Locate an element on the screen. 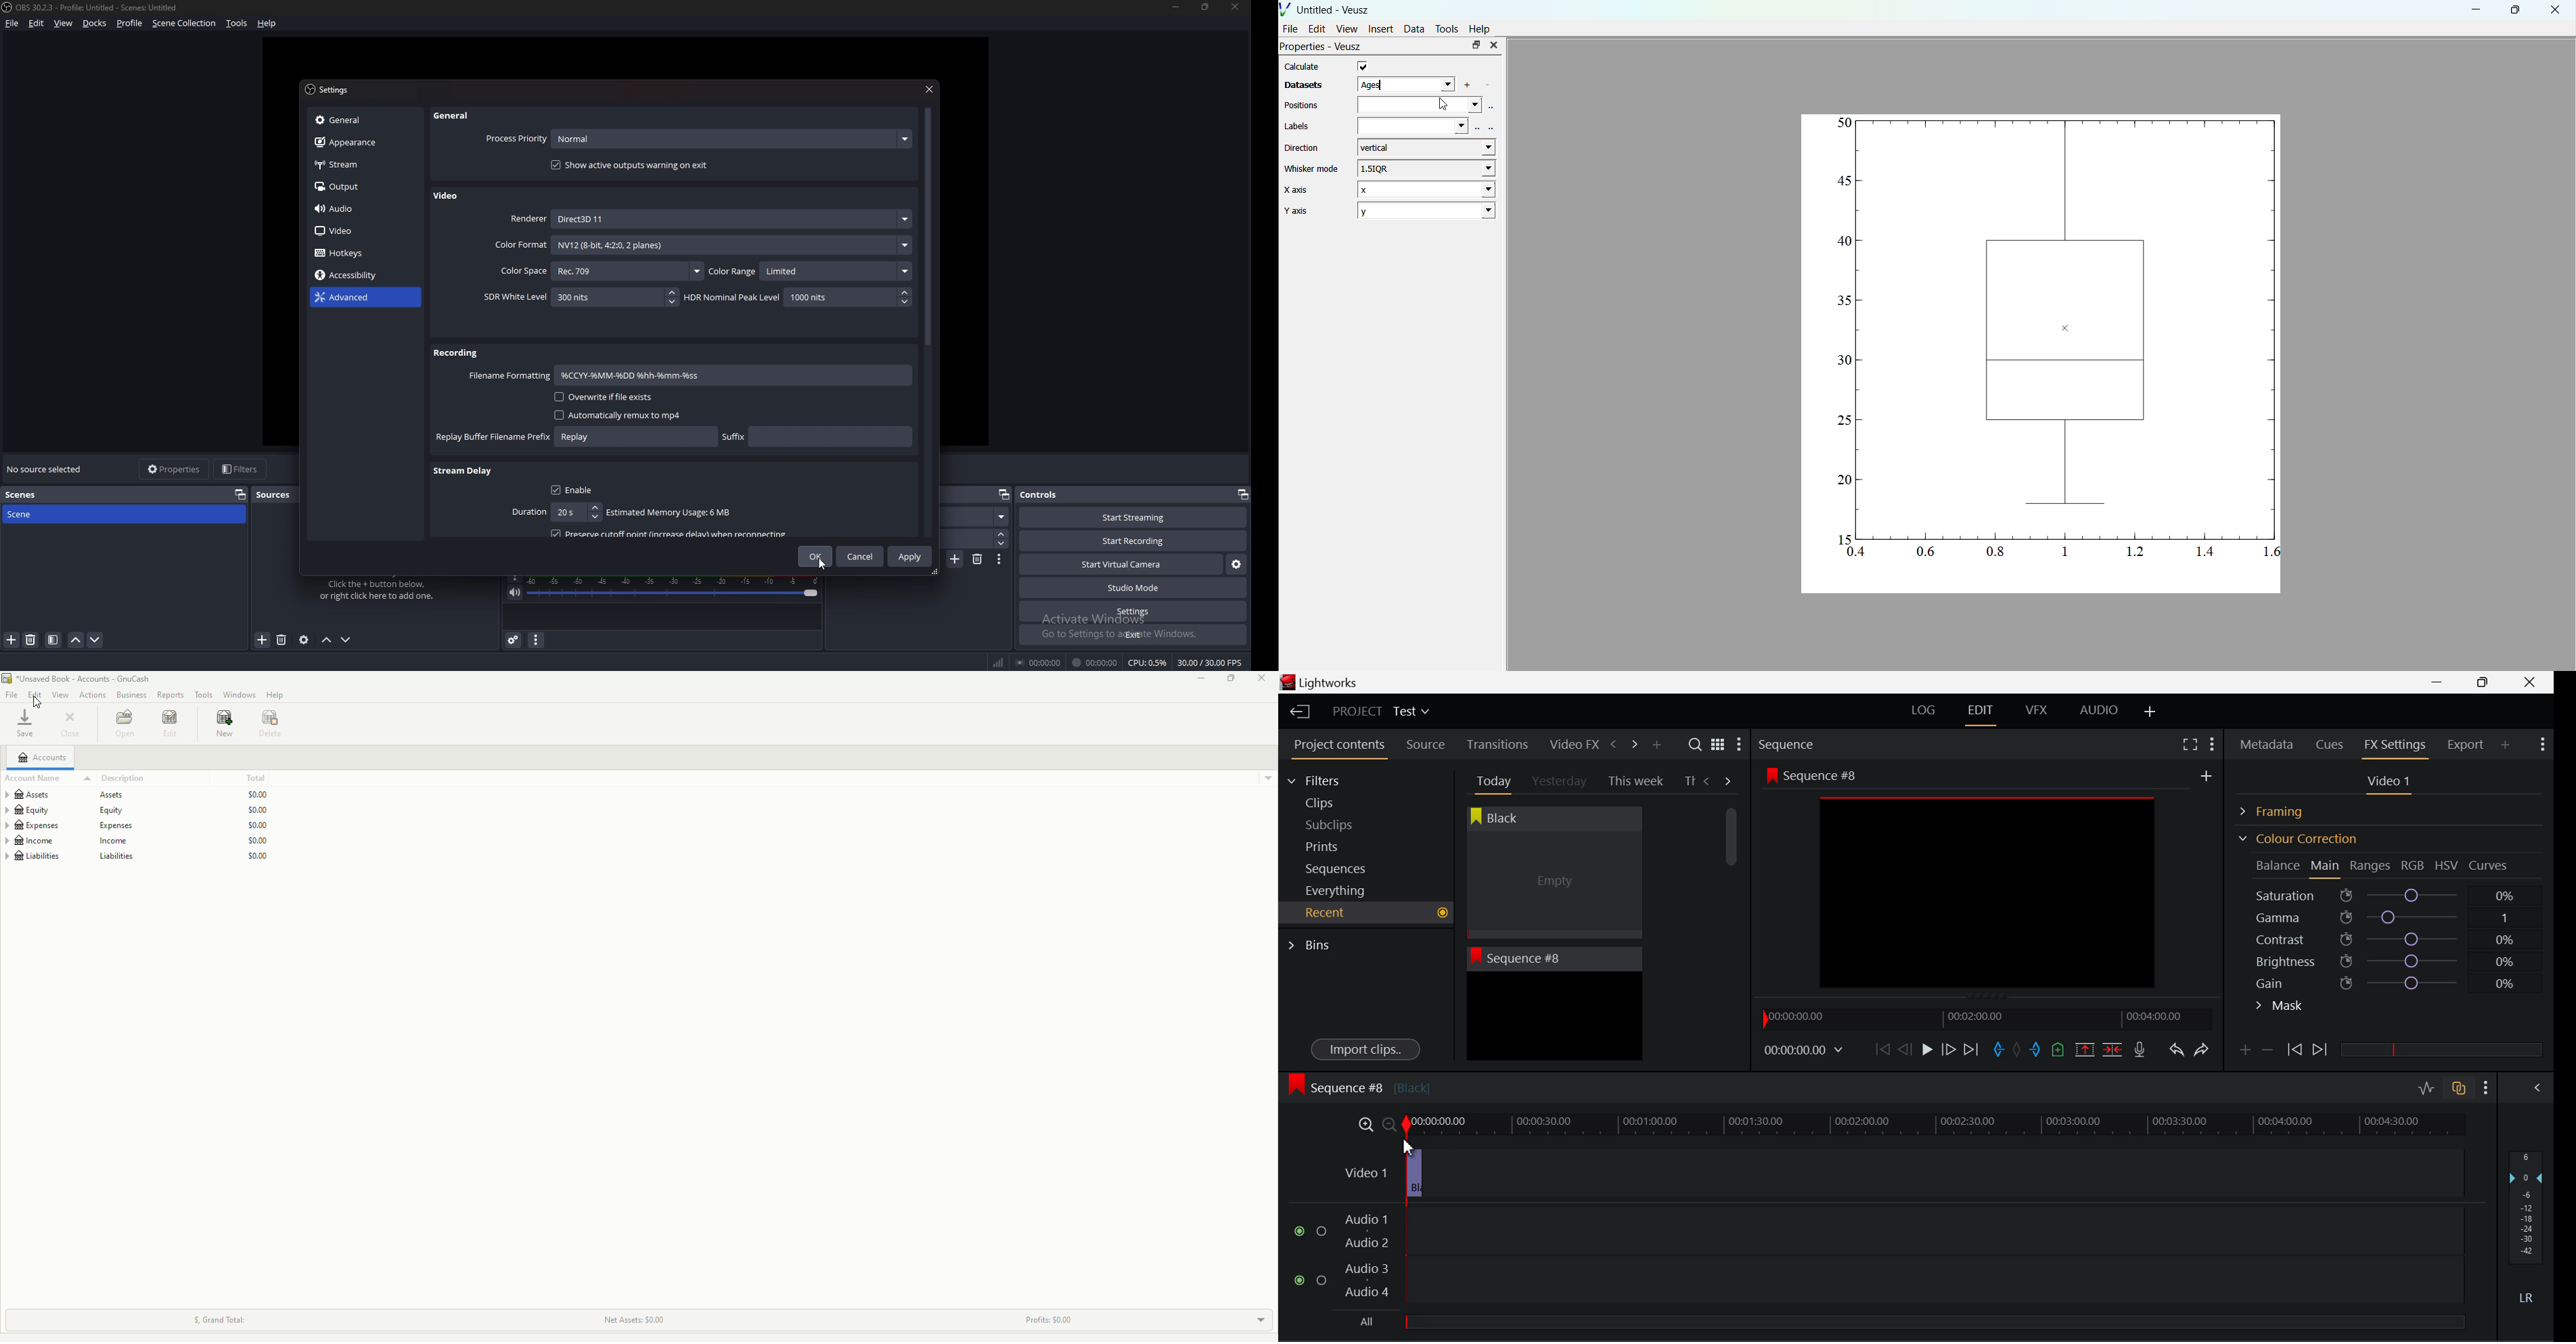 This screenshot has height=1344, width=2576. color format is located at coordinates (519, 245).